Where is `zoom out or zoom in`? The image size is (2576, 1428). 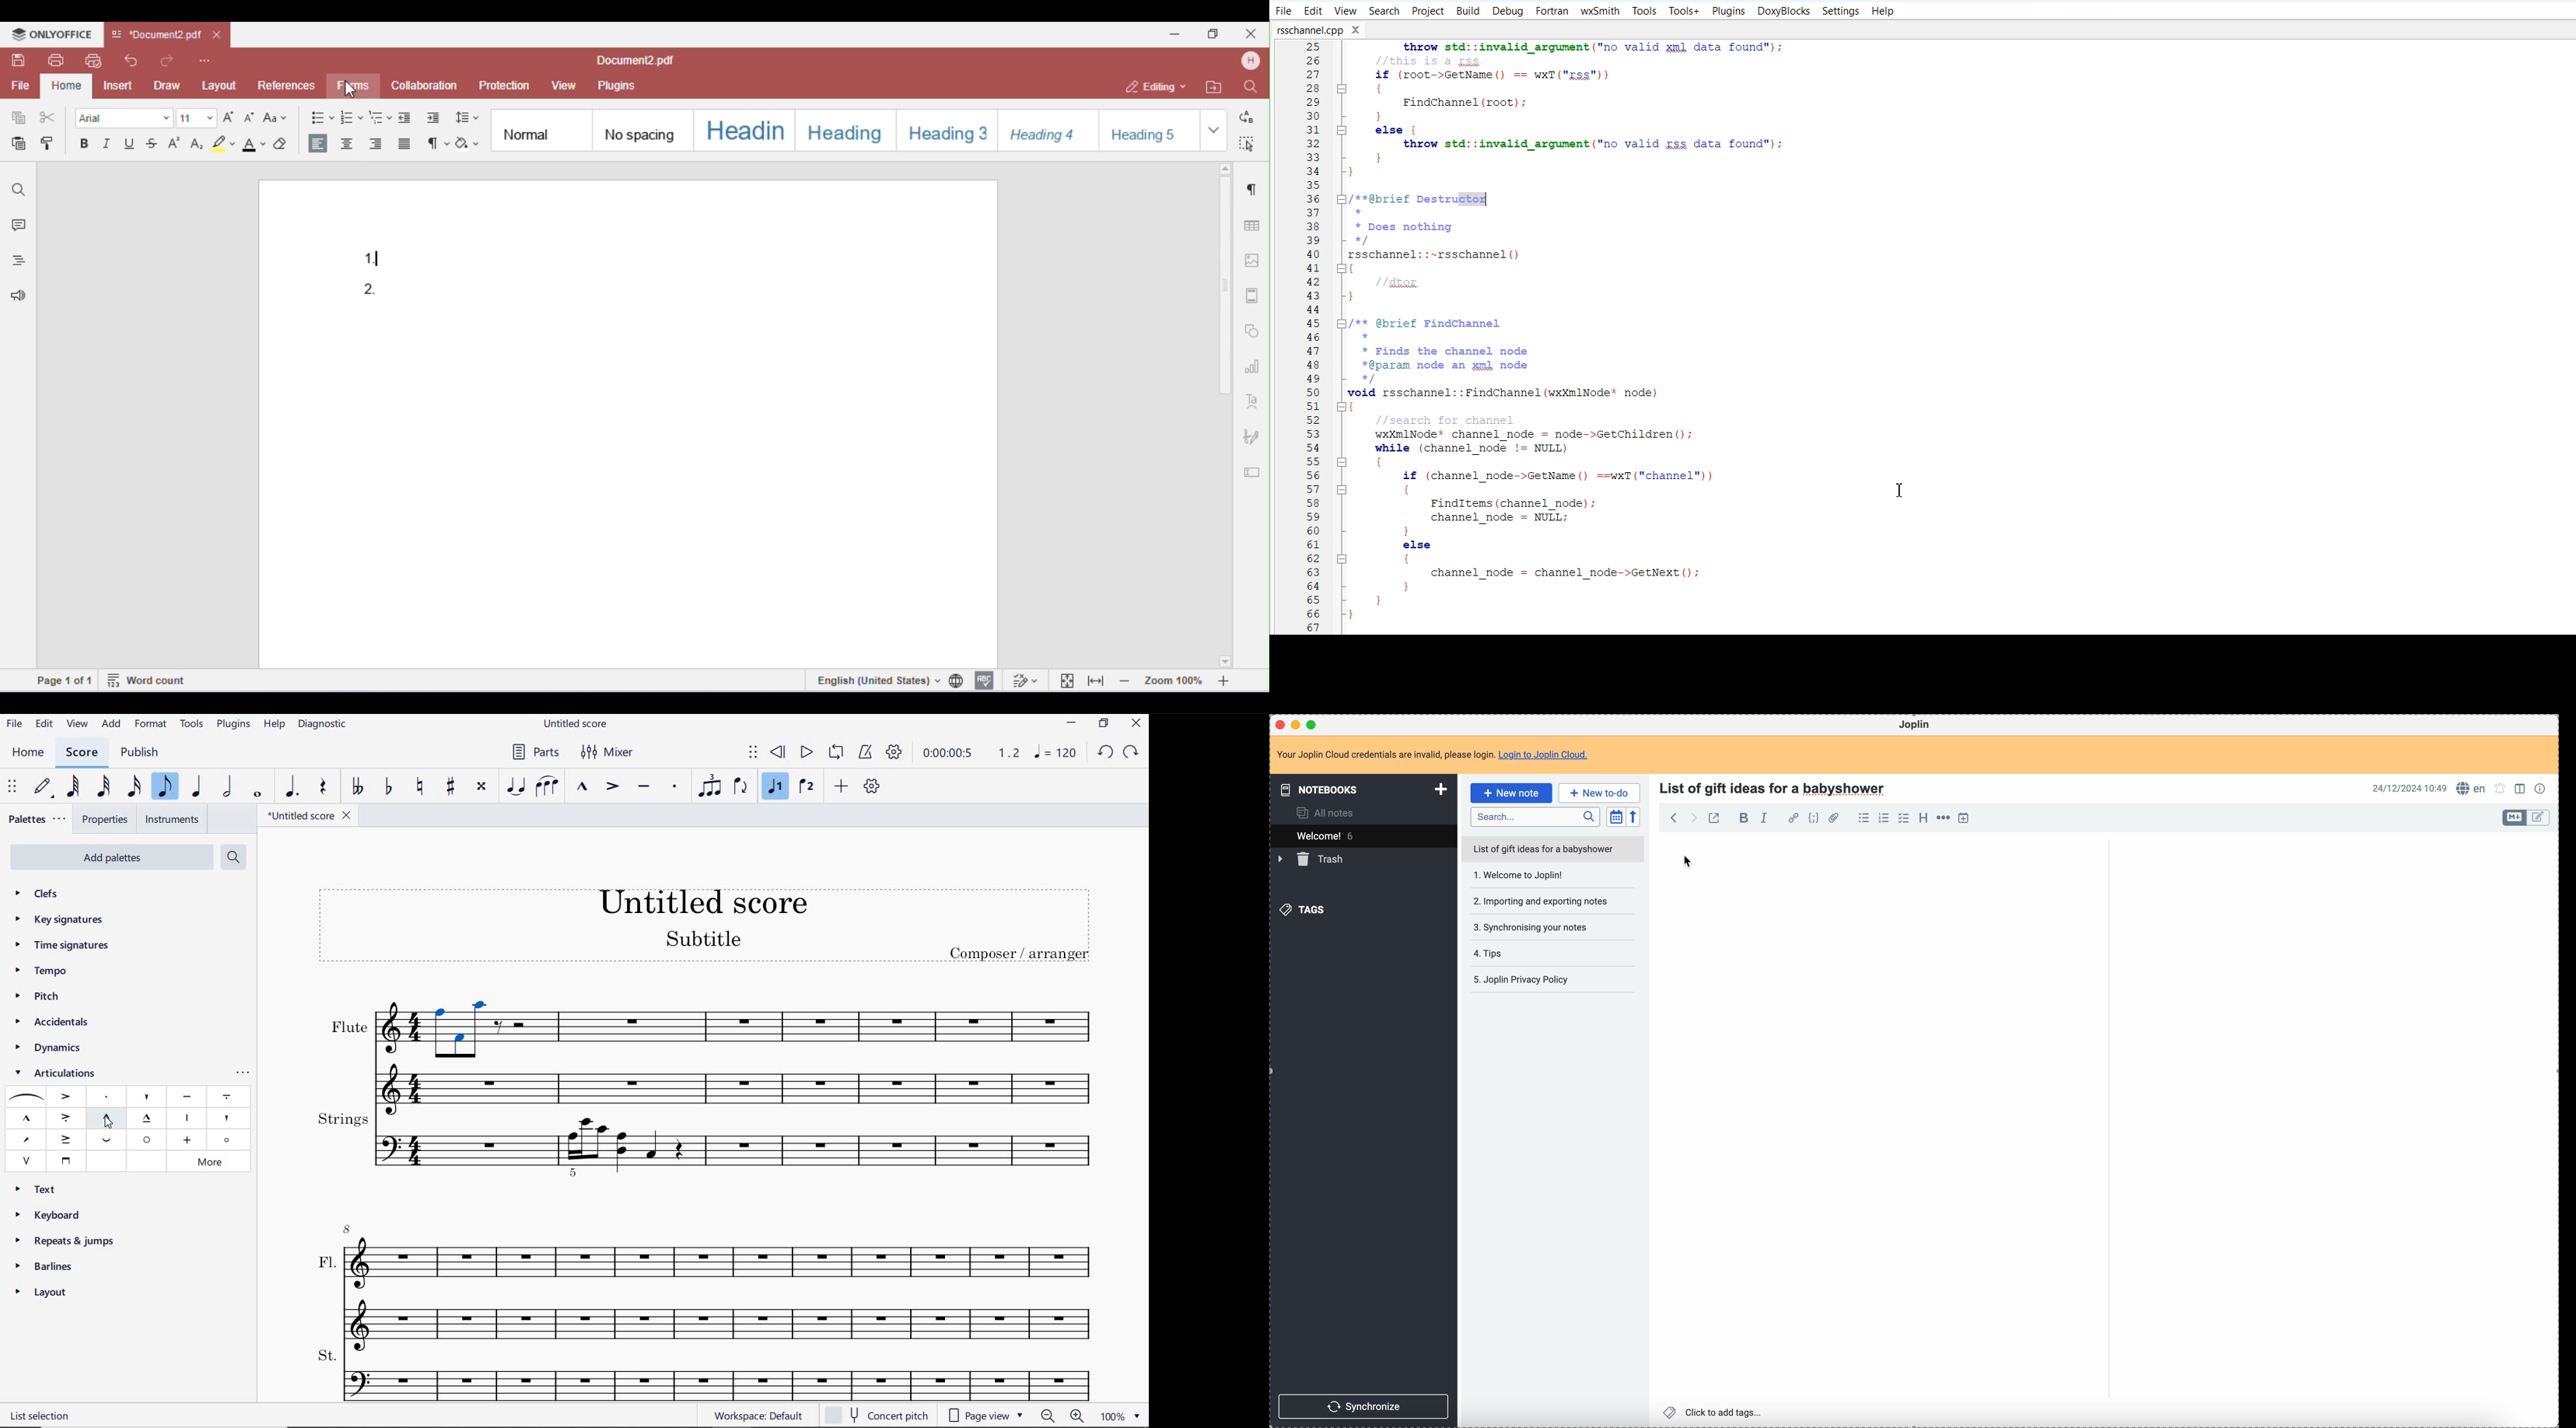
zoom out or zoom in is located at coordinates (1061, 1416).